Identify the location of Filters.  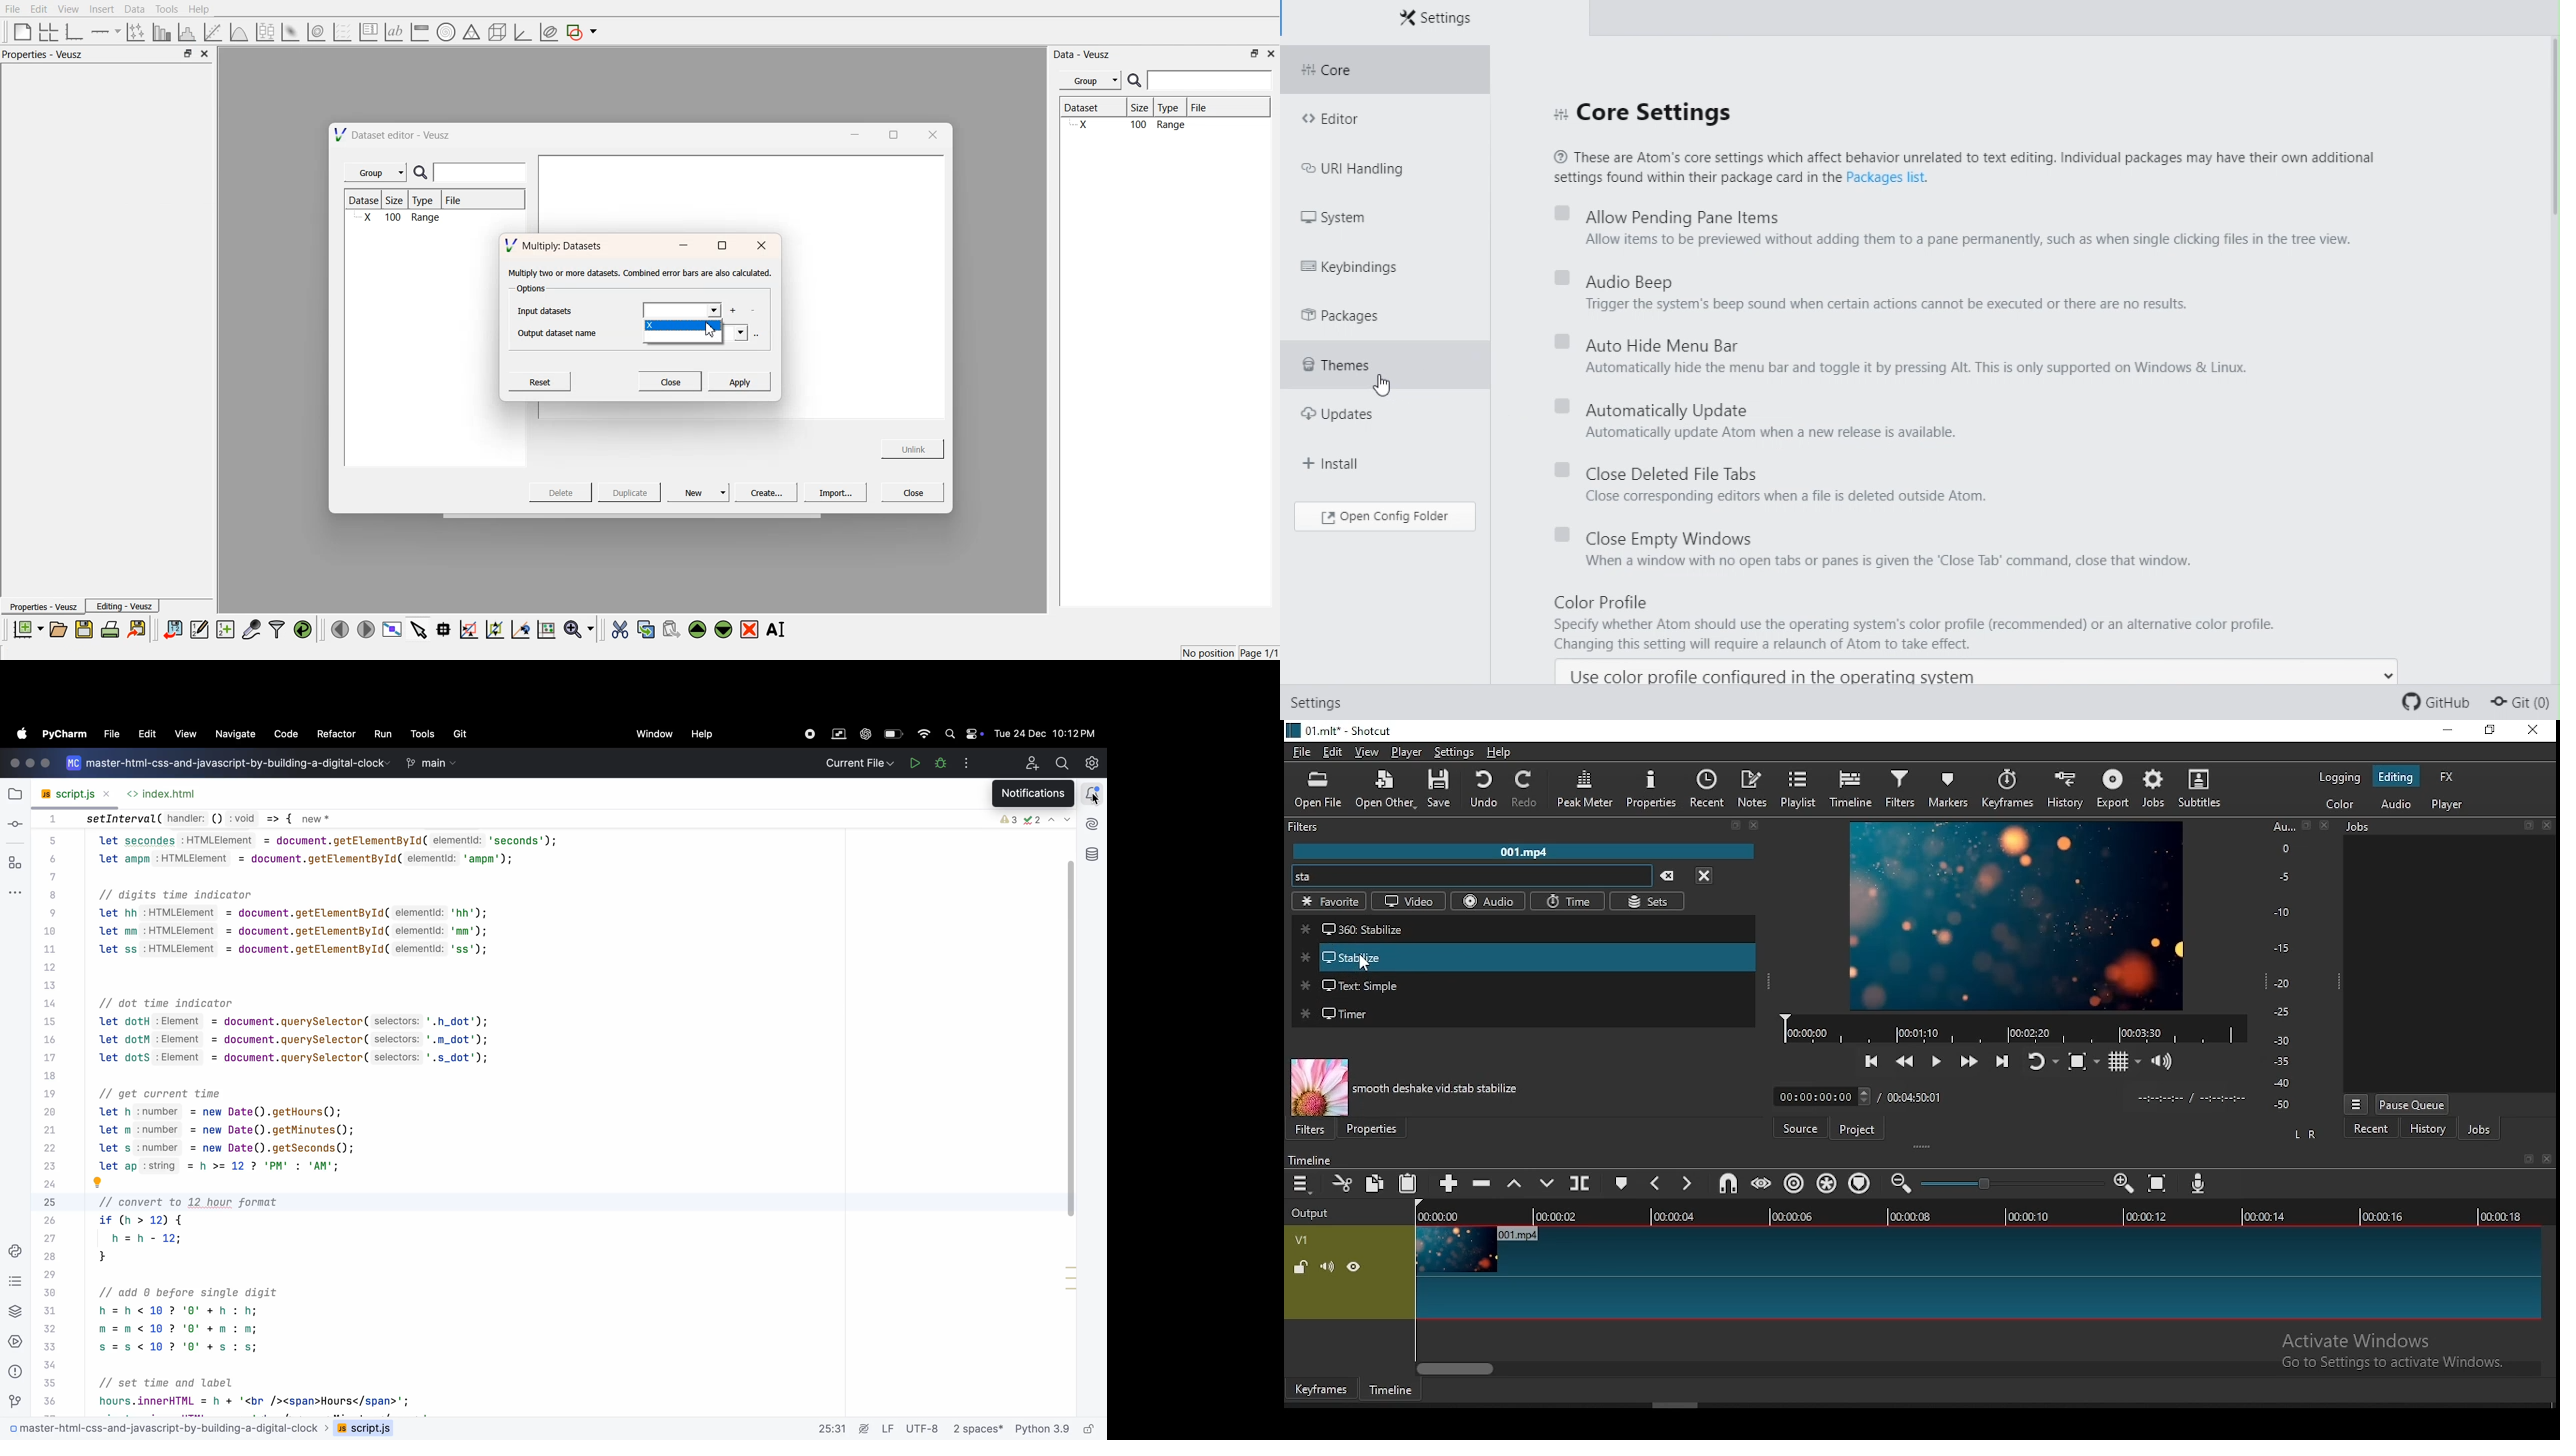
(1303, 828).